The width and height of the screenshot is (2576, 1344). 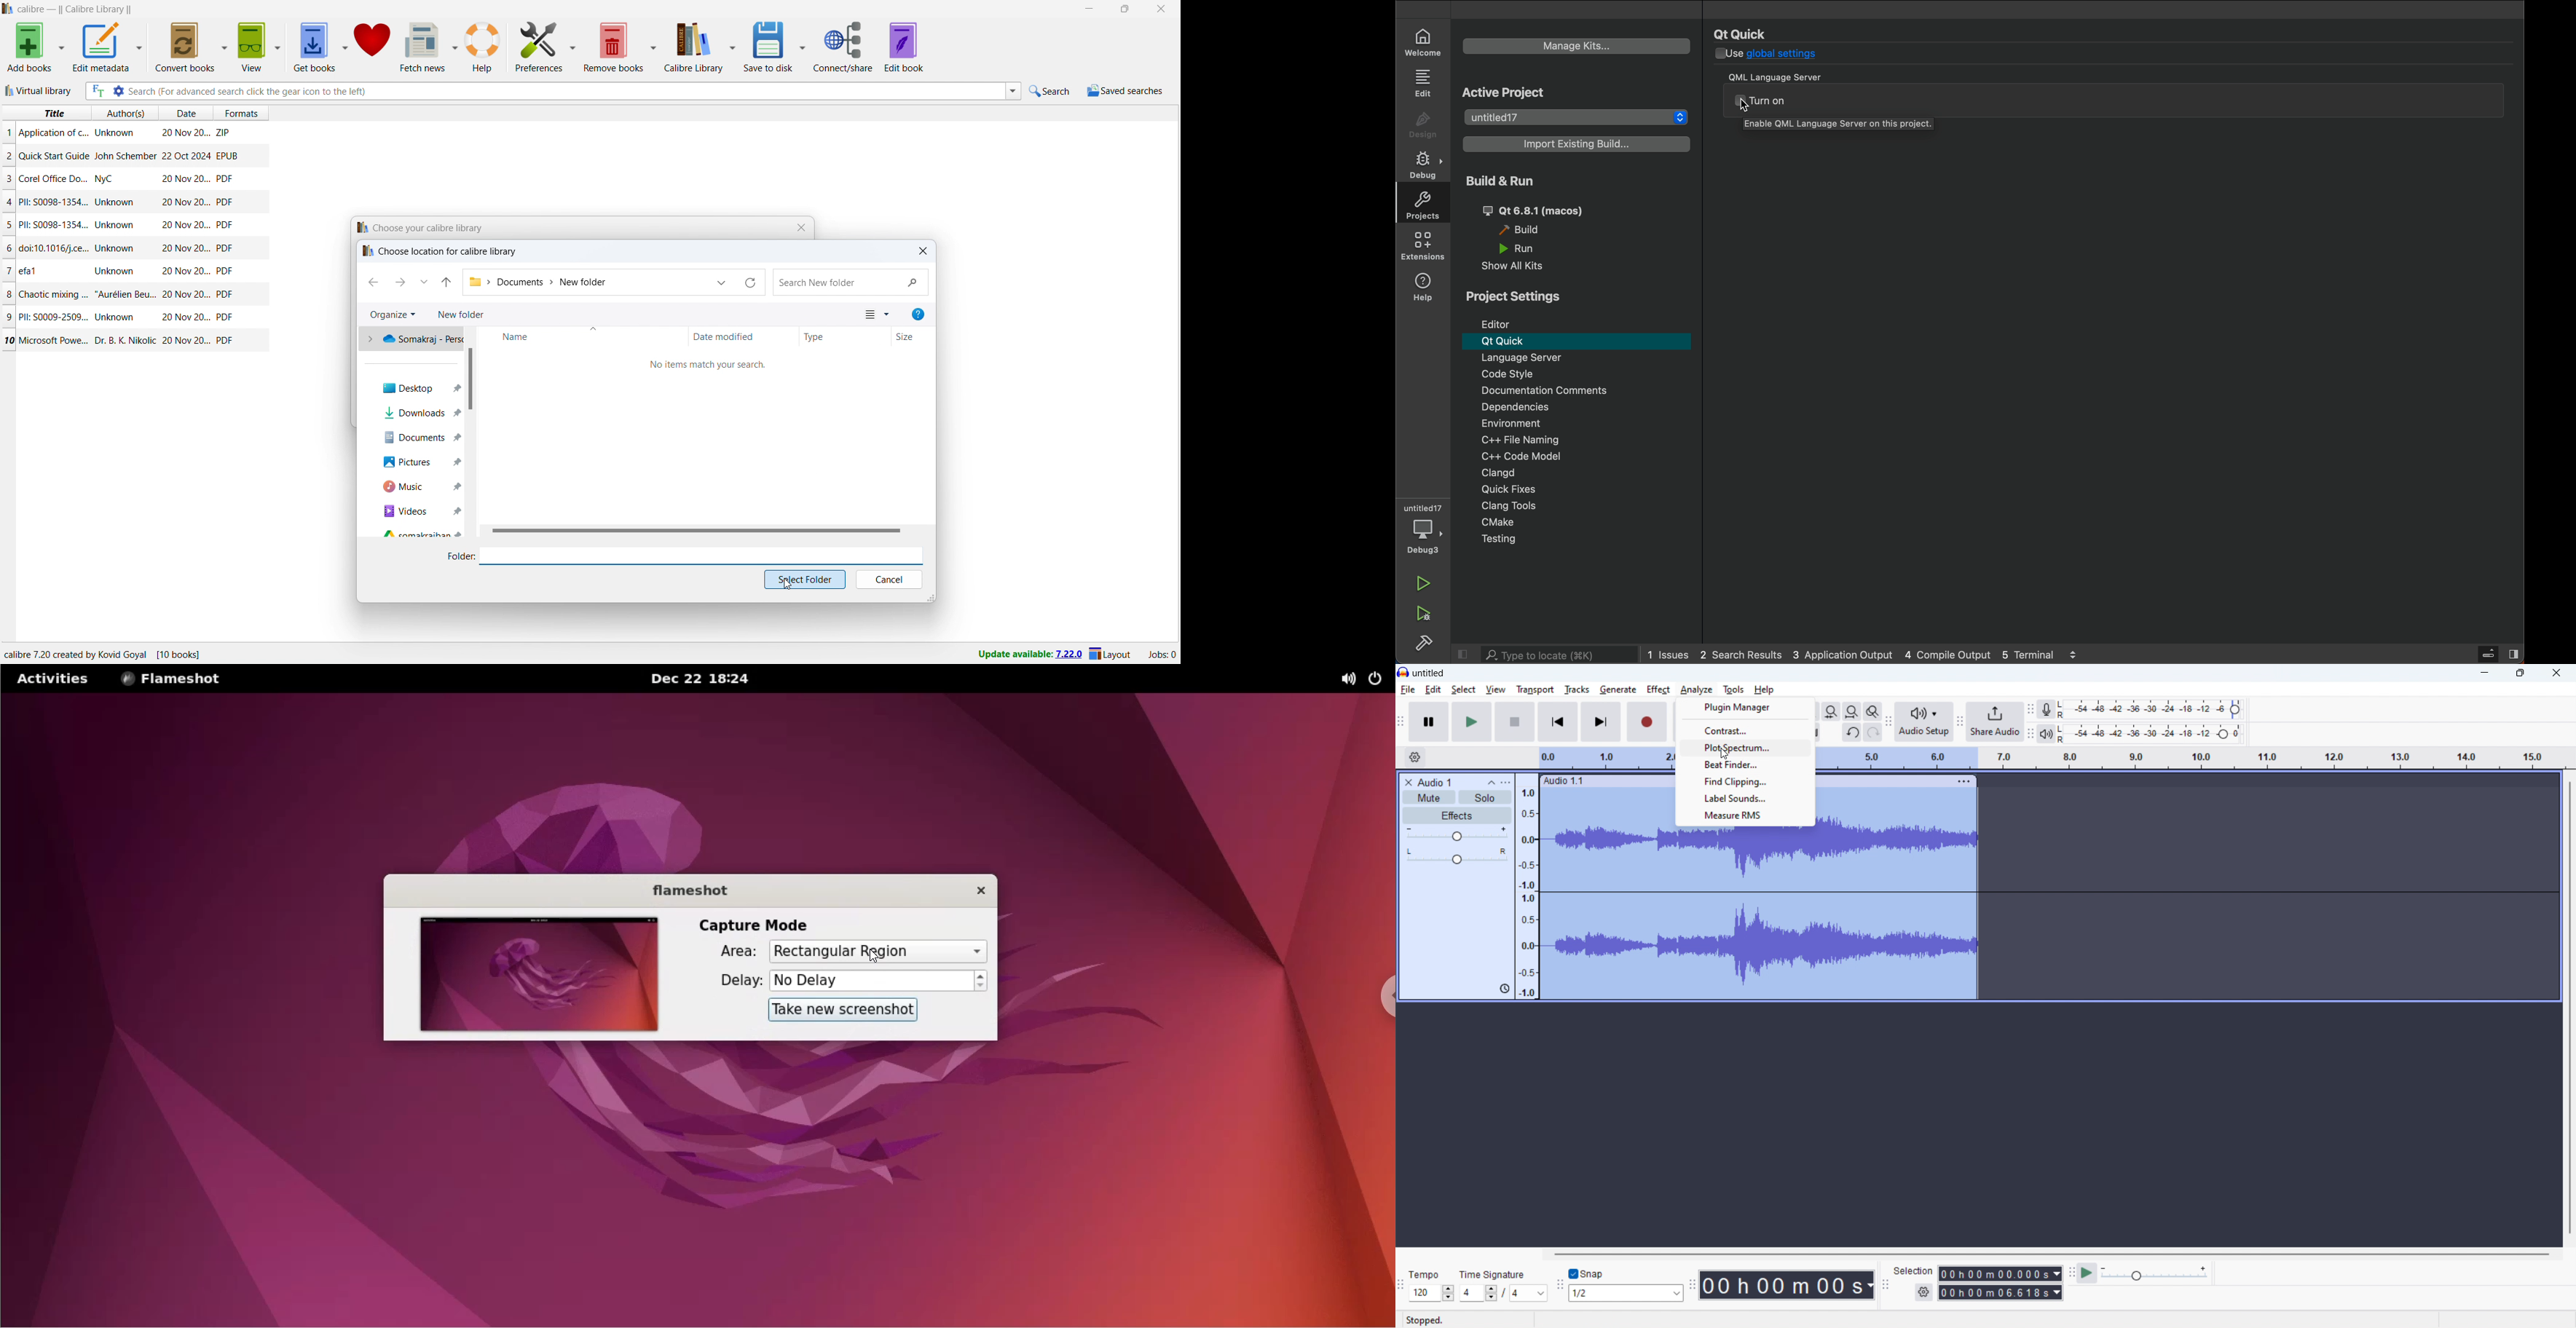 What do you see at coordinates (1726, 754) in the screenshot?
I see `Cursor` at bounding box center [1726, 754].